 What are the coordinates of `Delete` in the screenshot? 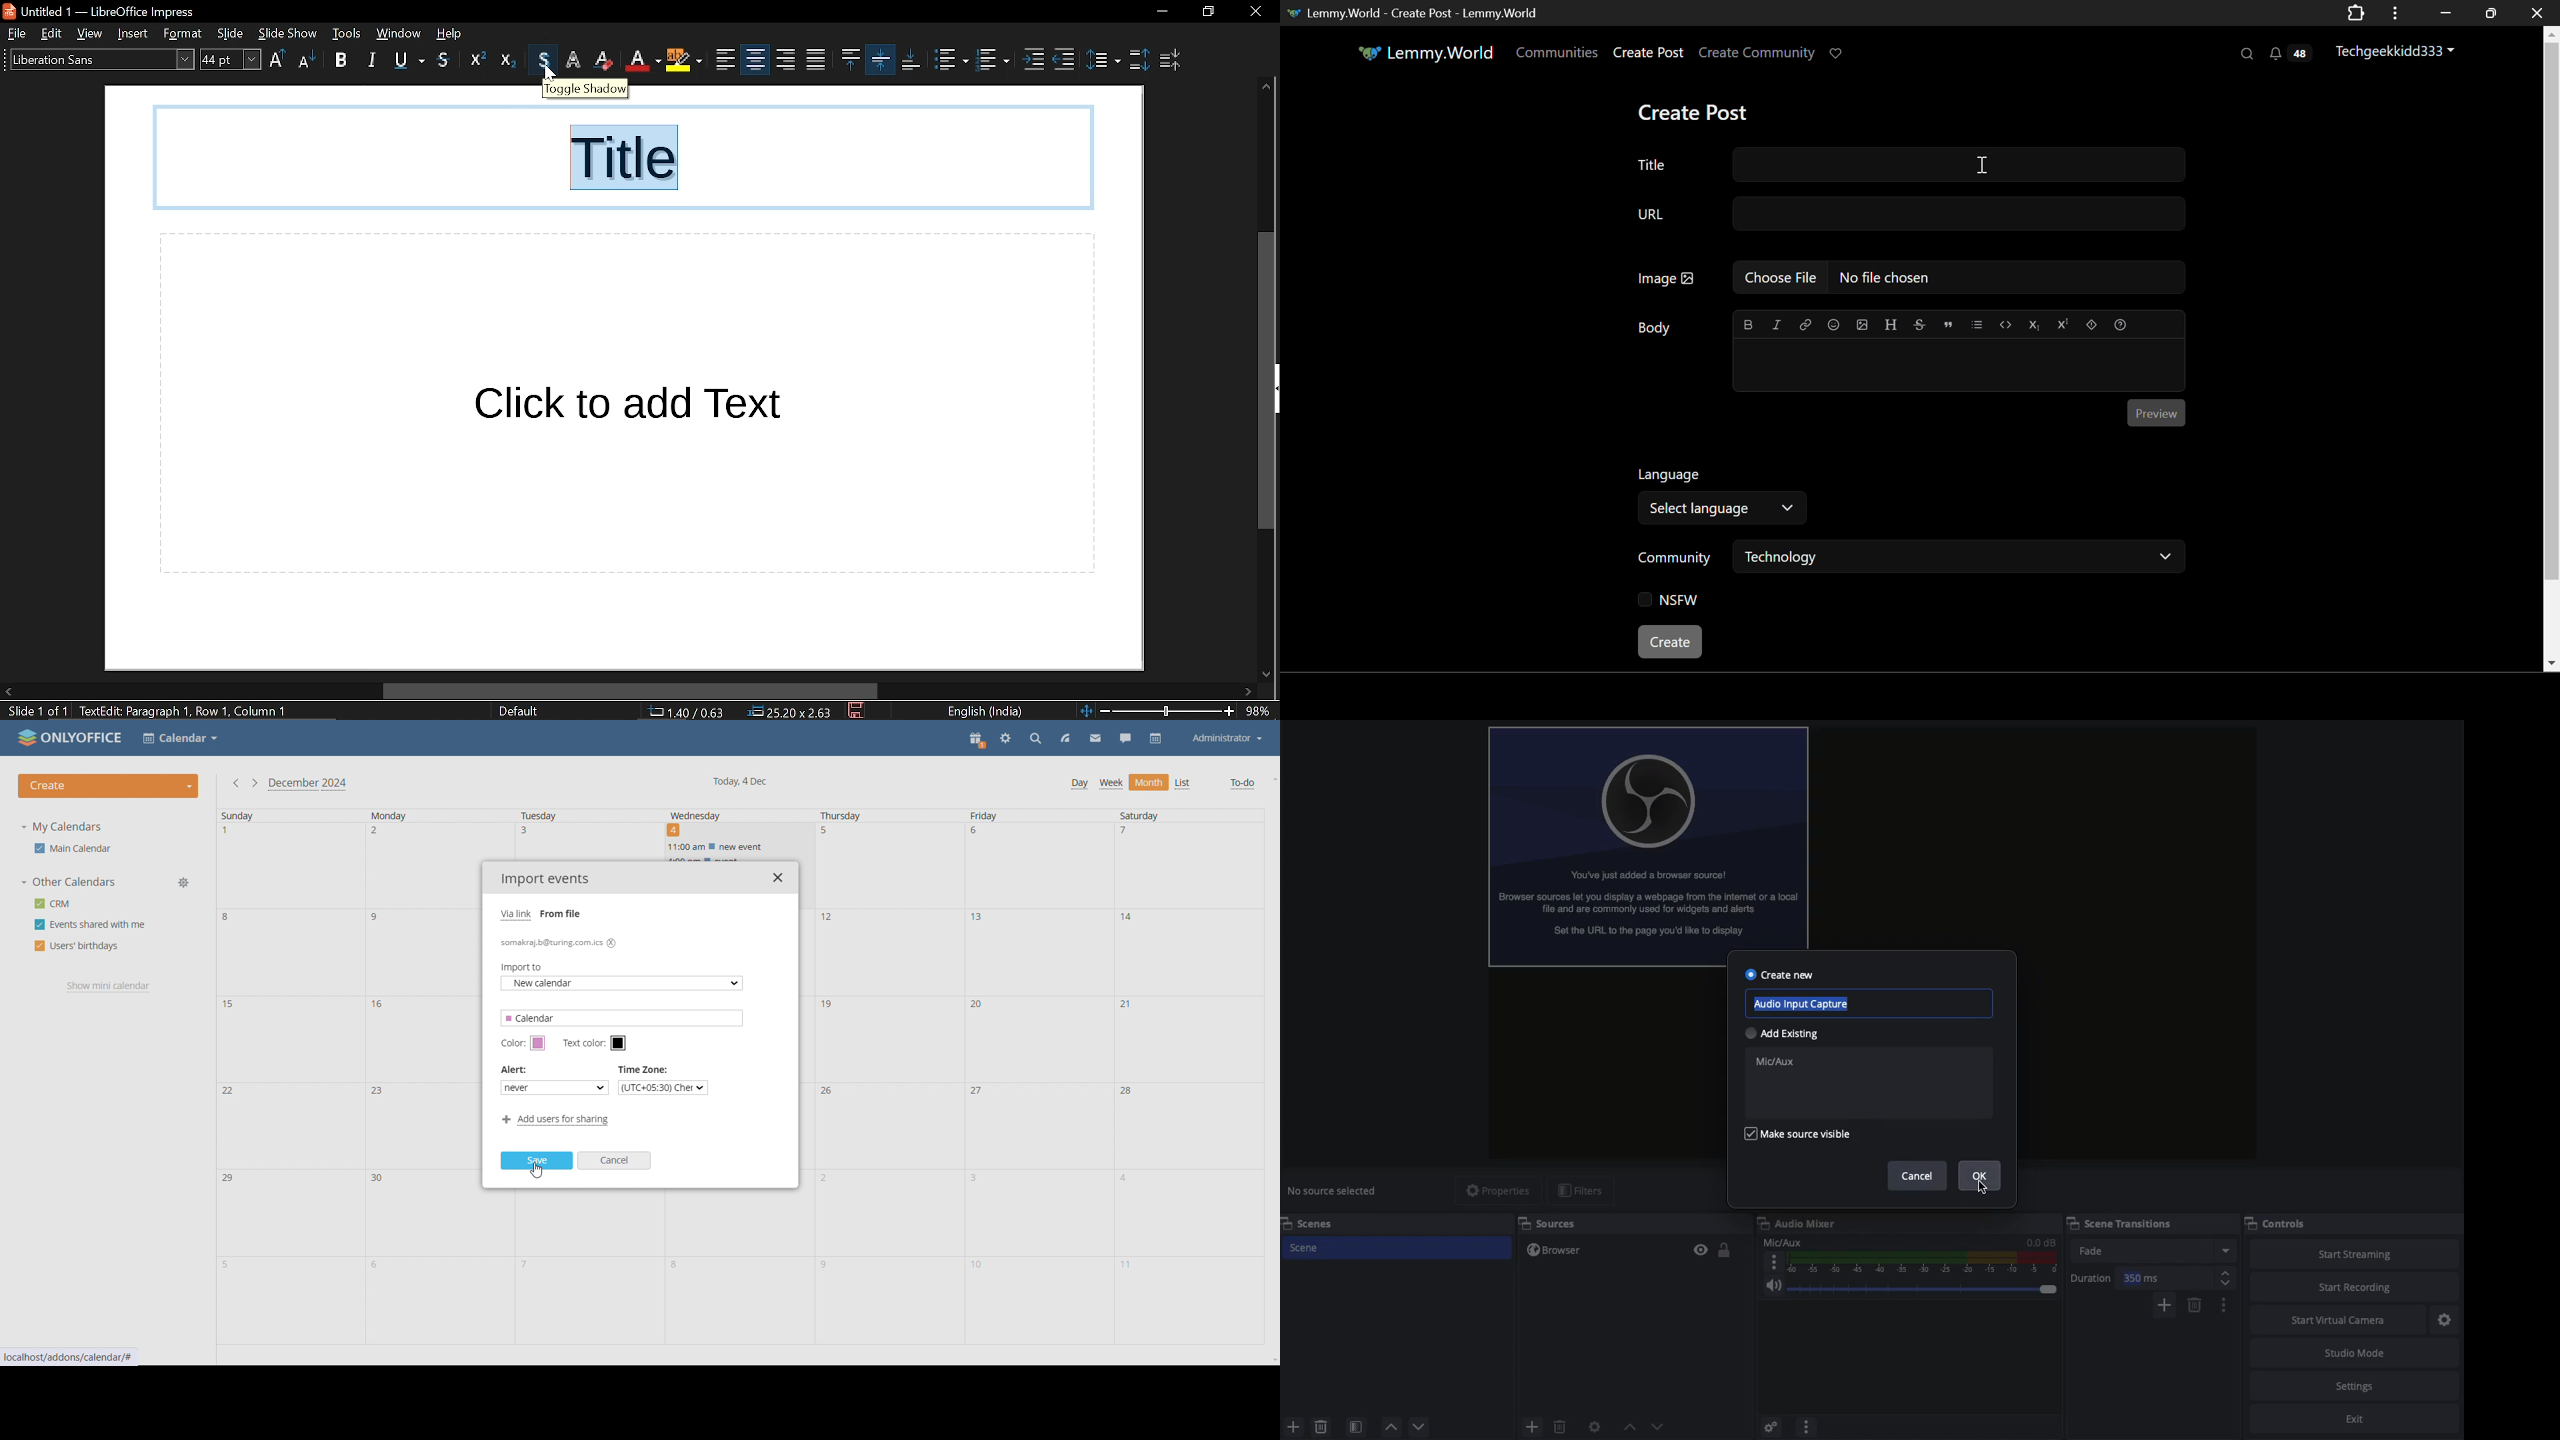 It's located at (1323, 1426).